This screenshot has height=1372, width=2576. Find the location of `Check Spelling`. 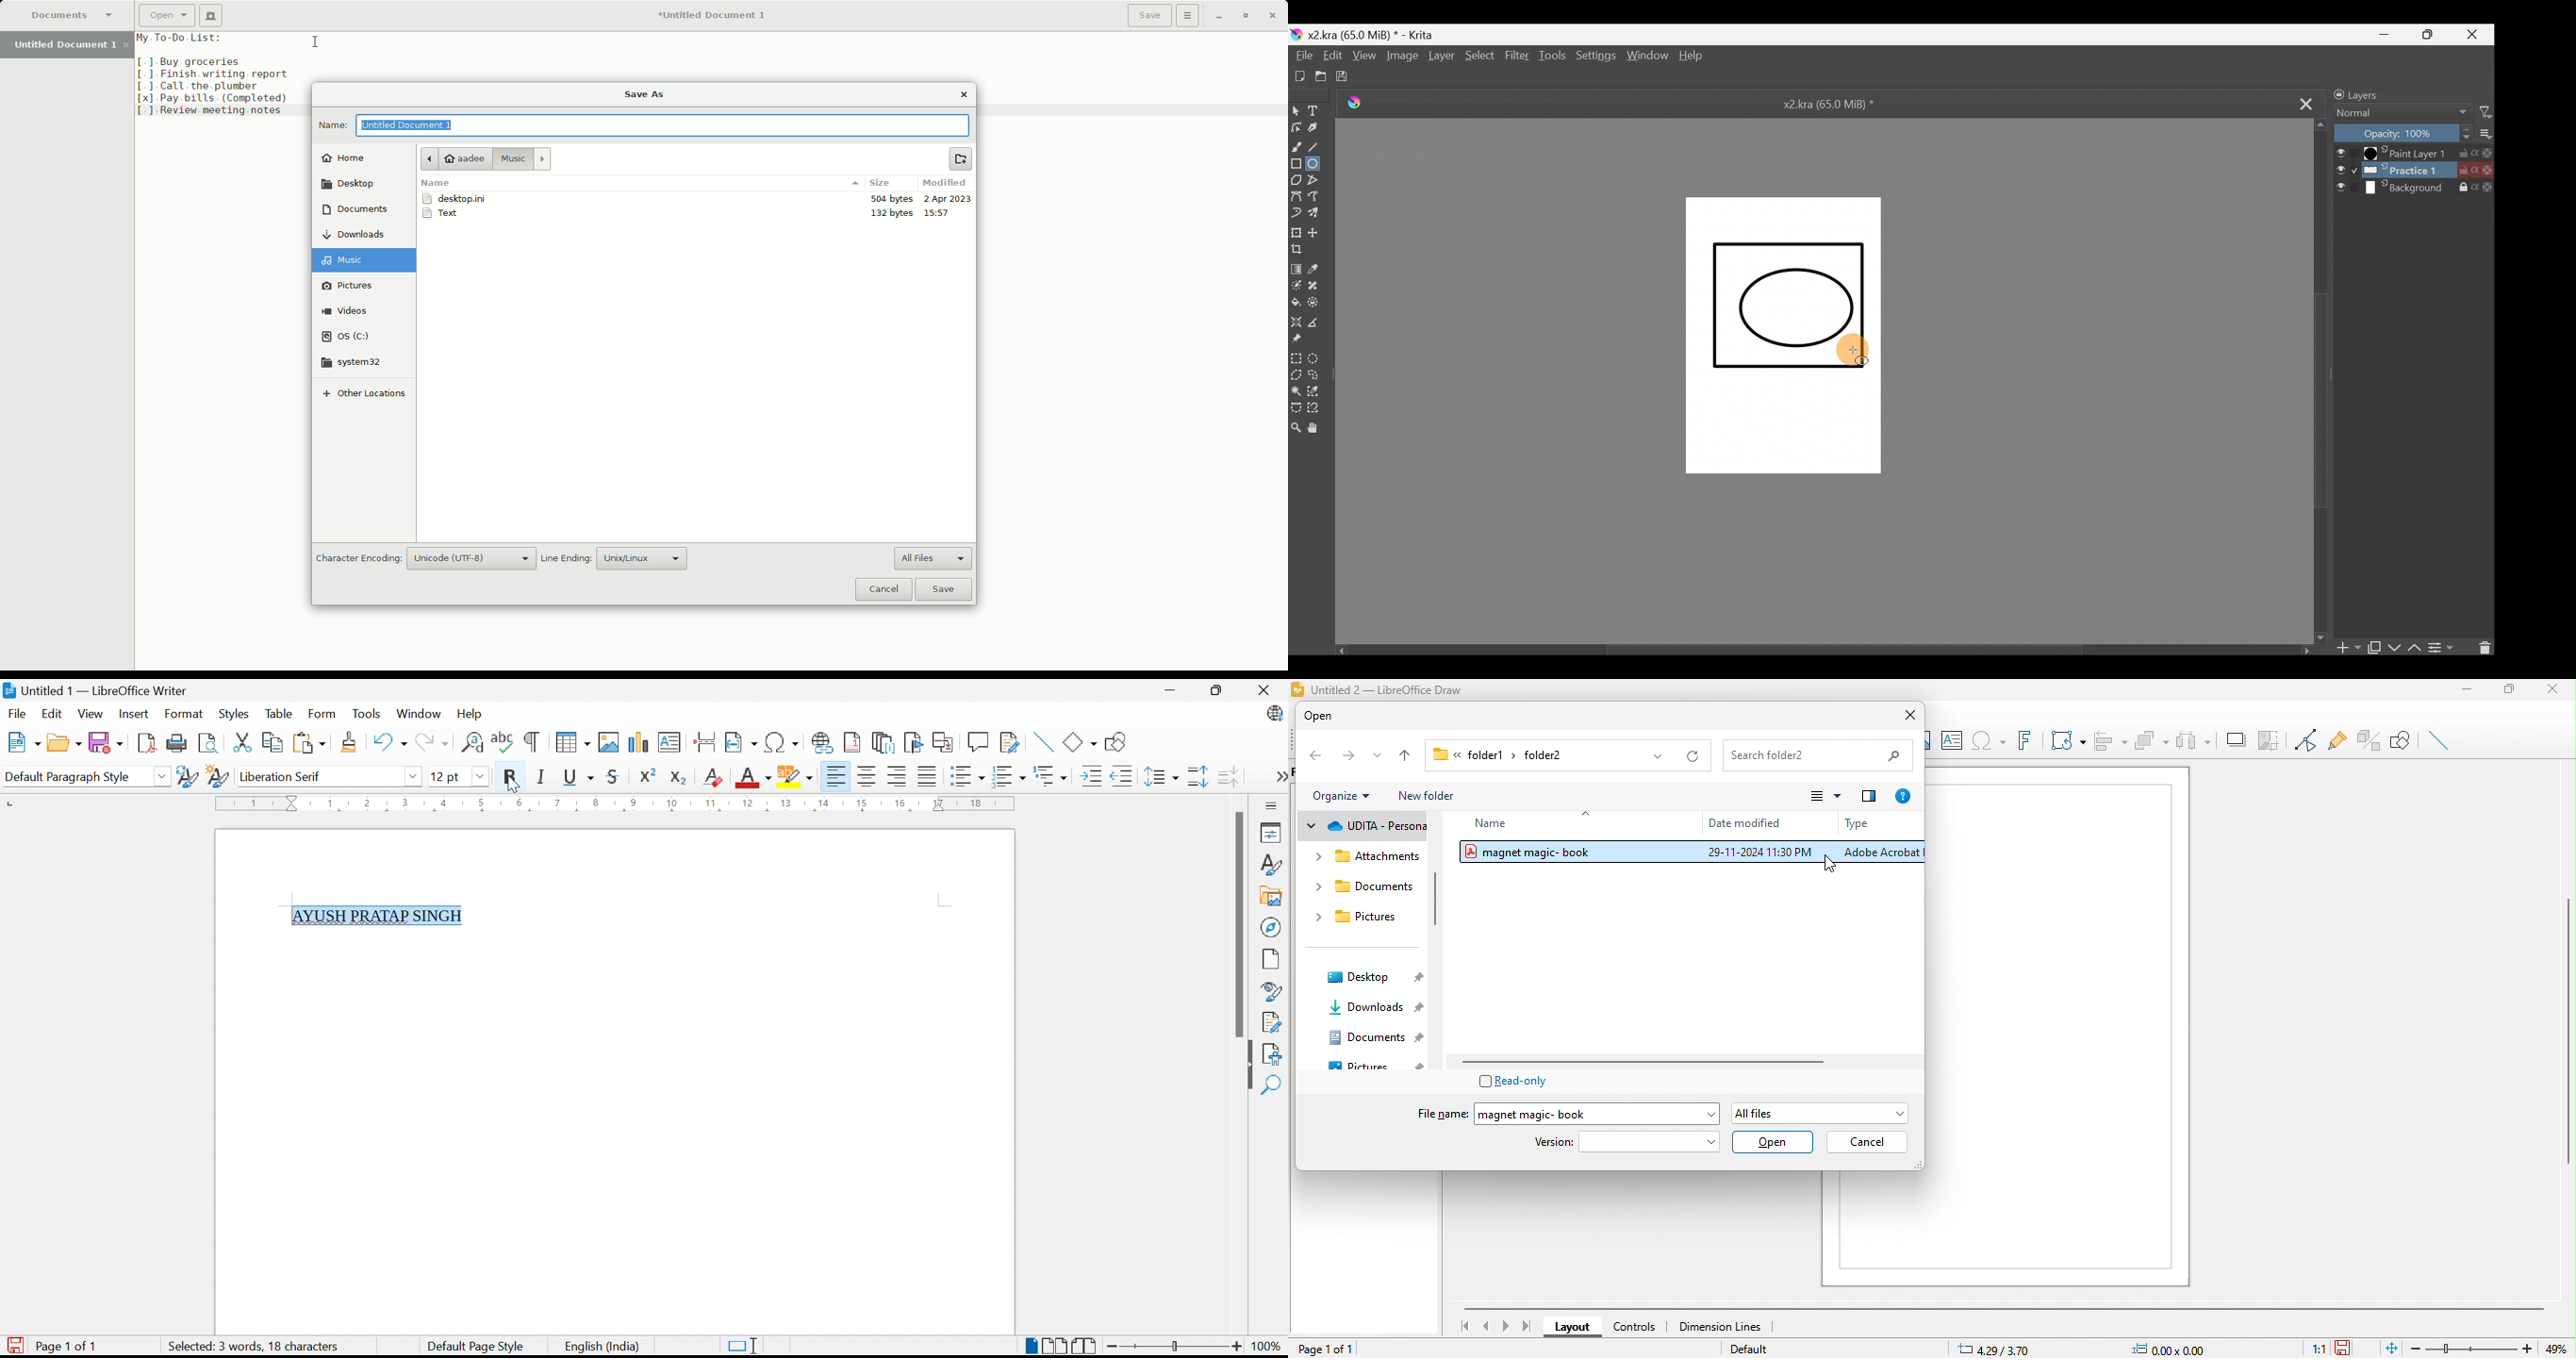

Check Spelling is located at coordinates (501, 743).